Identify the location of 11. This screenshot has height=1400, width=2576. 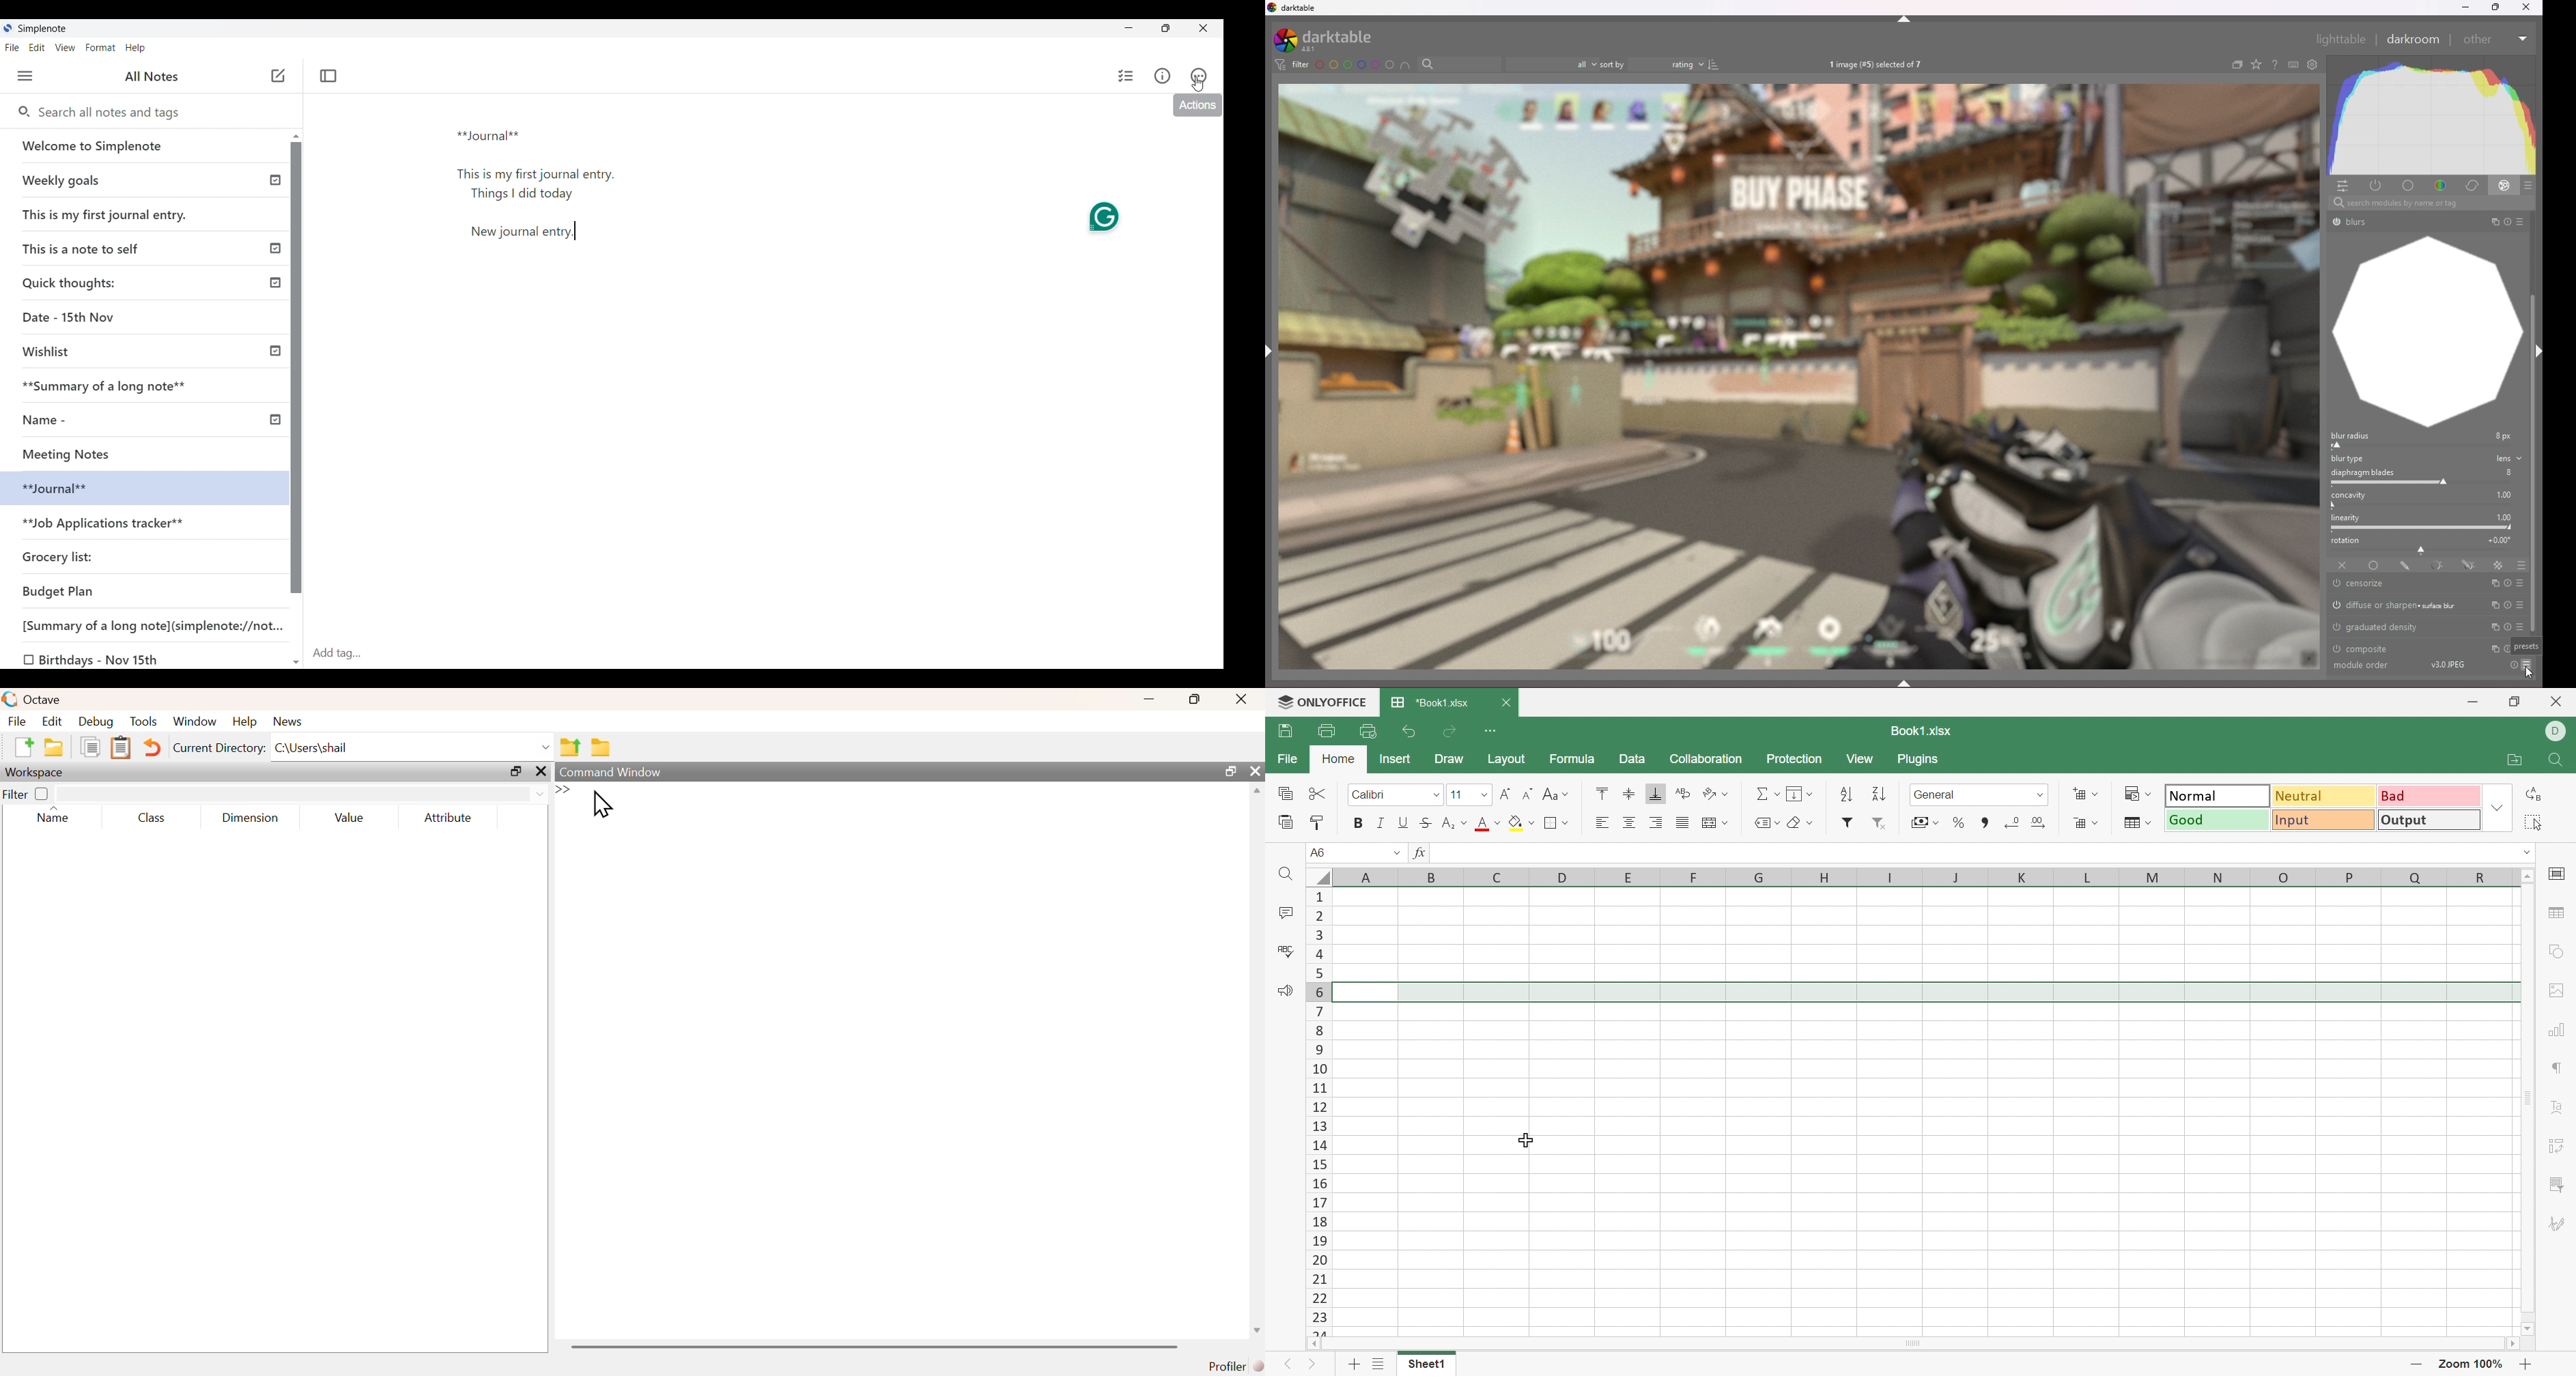
(1456, 794).